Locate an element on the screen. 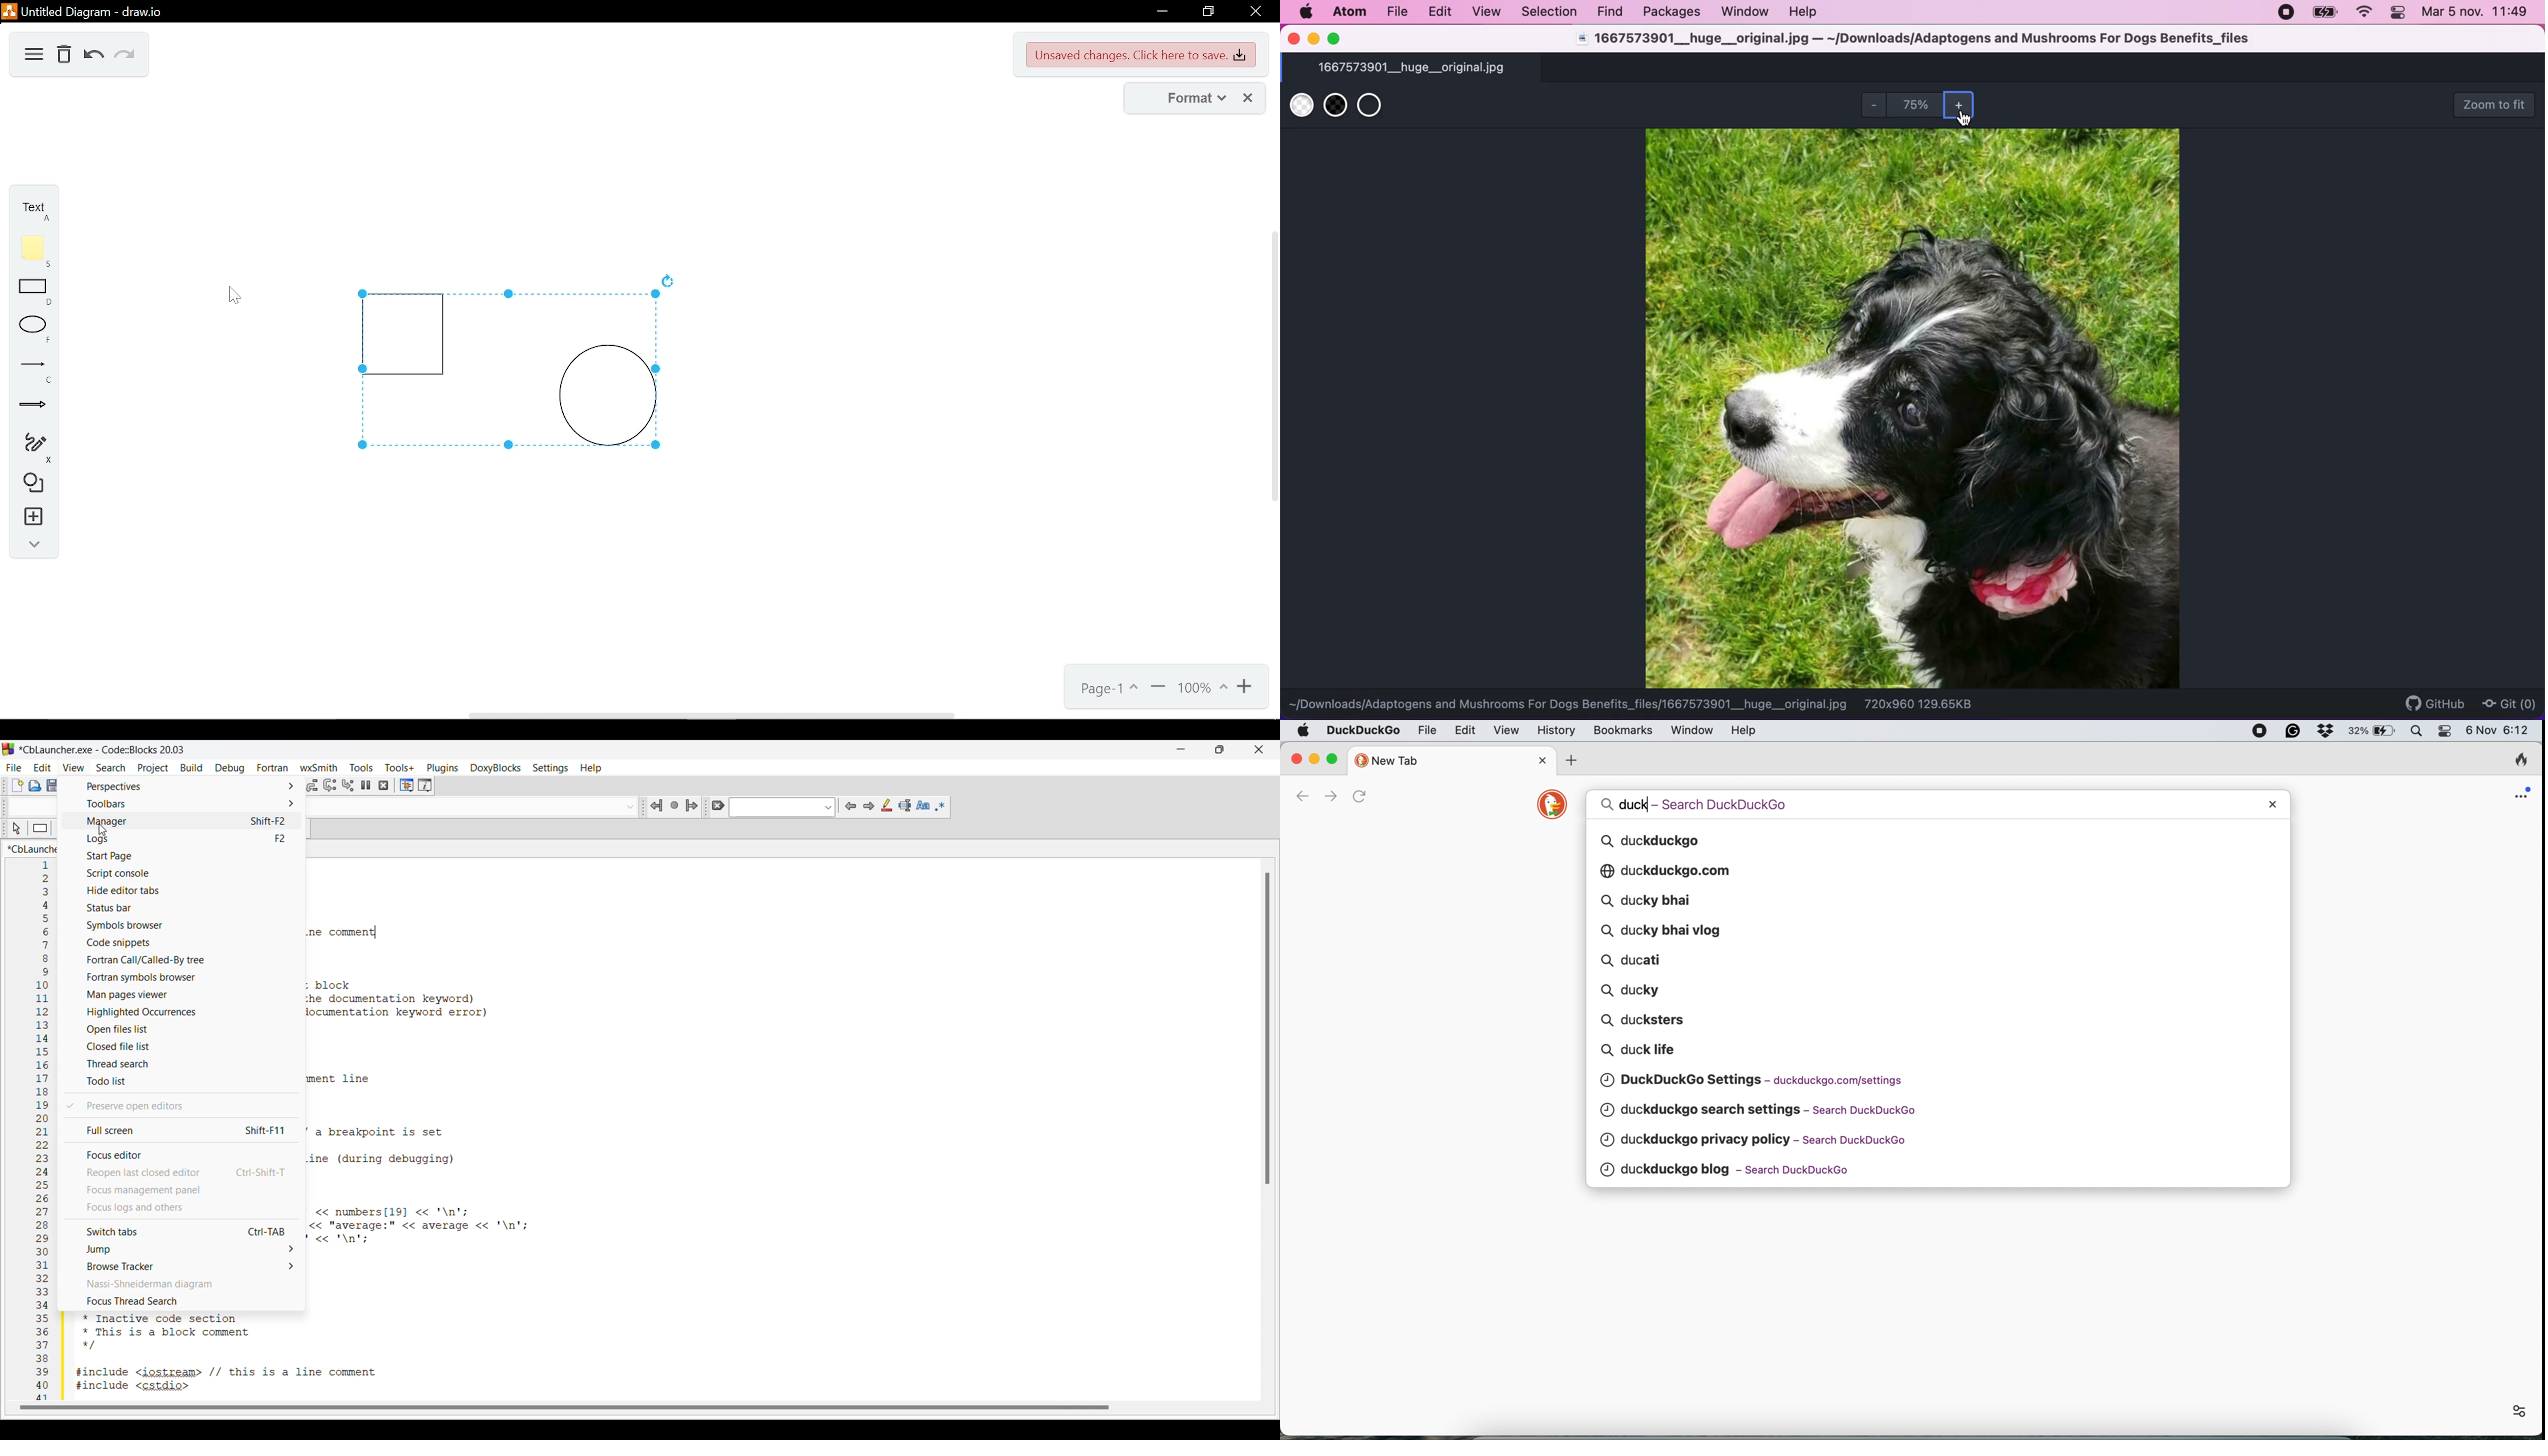  Tools menu is located at coordinates (361, 767).